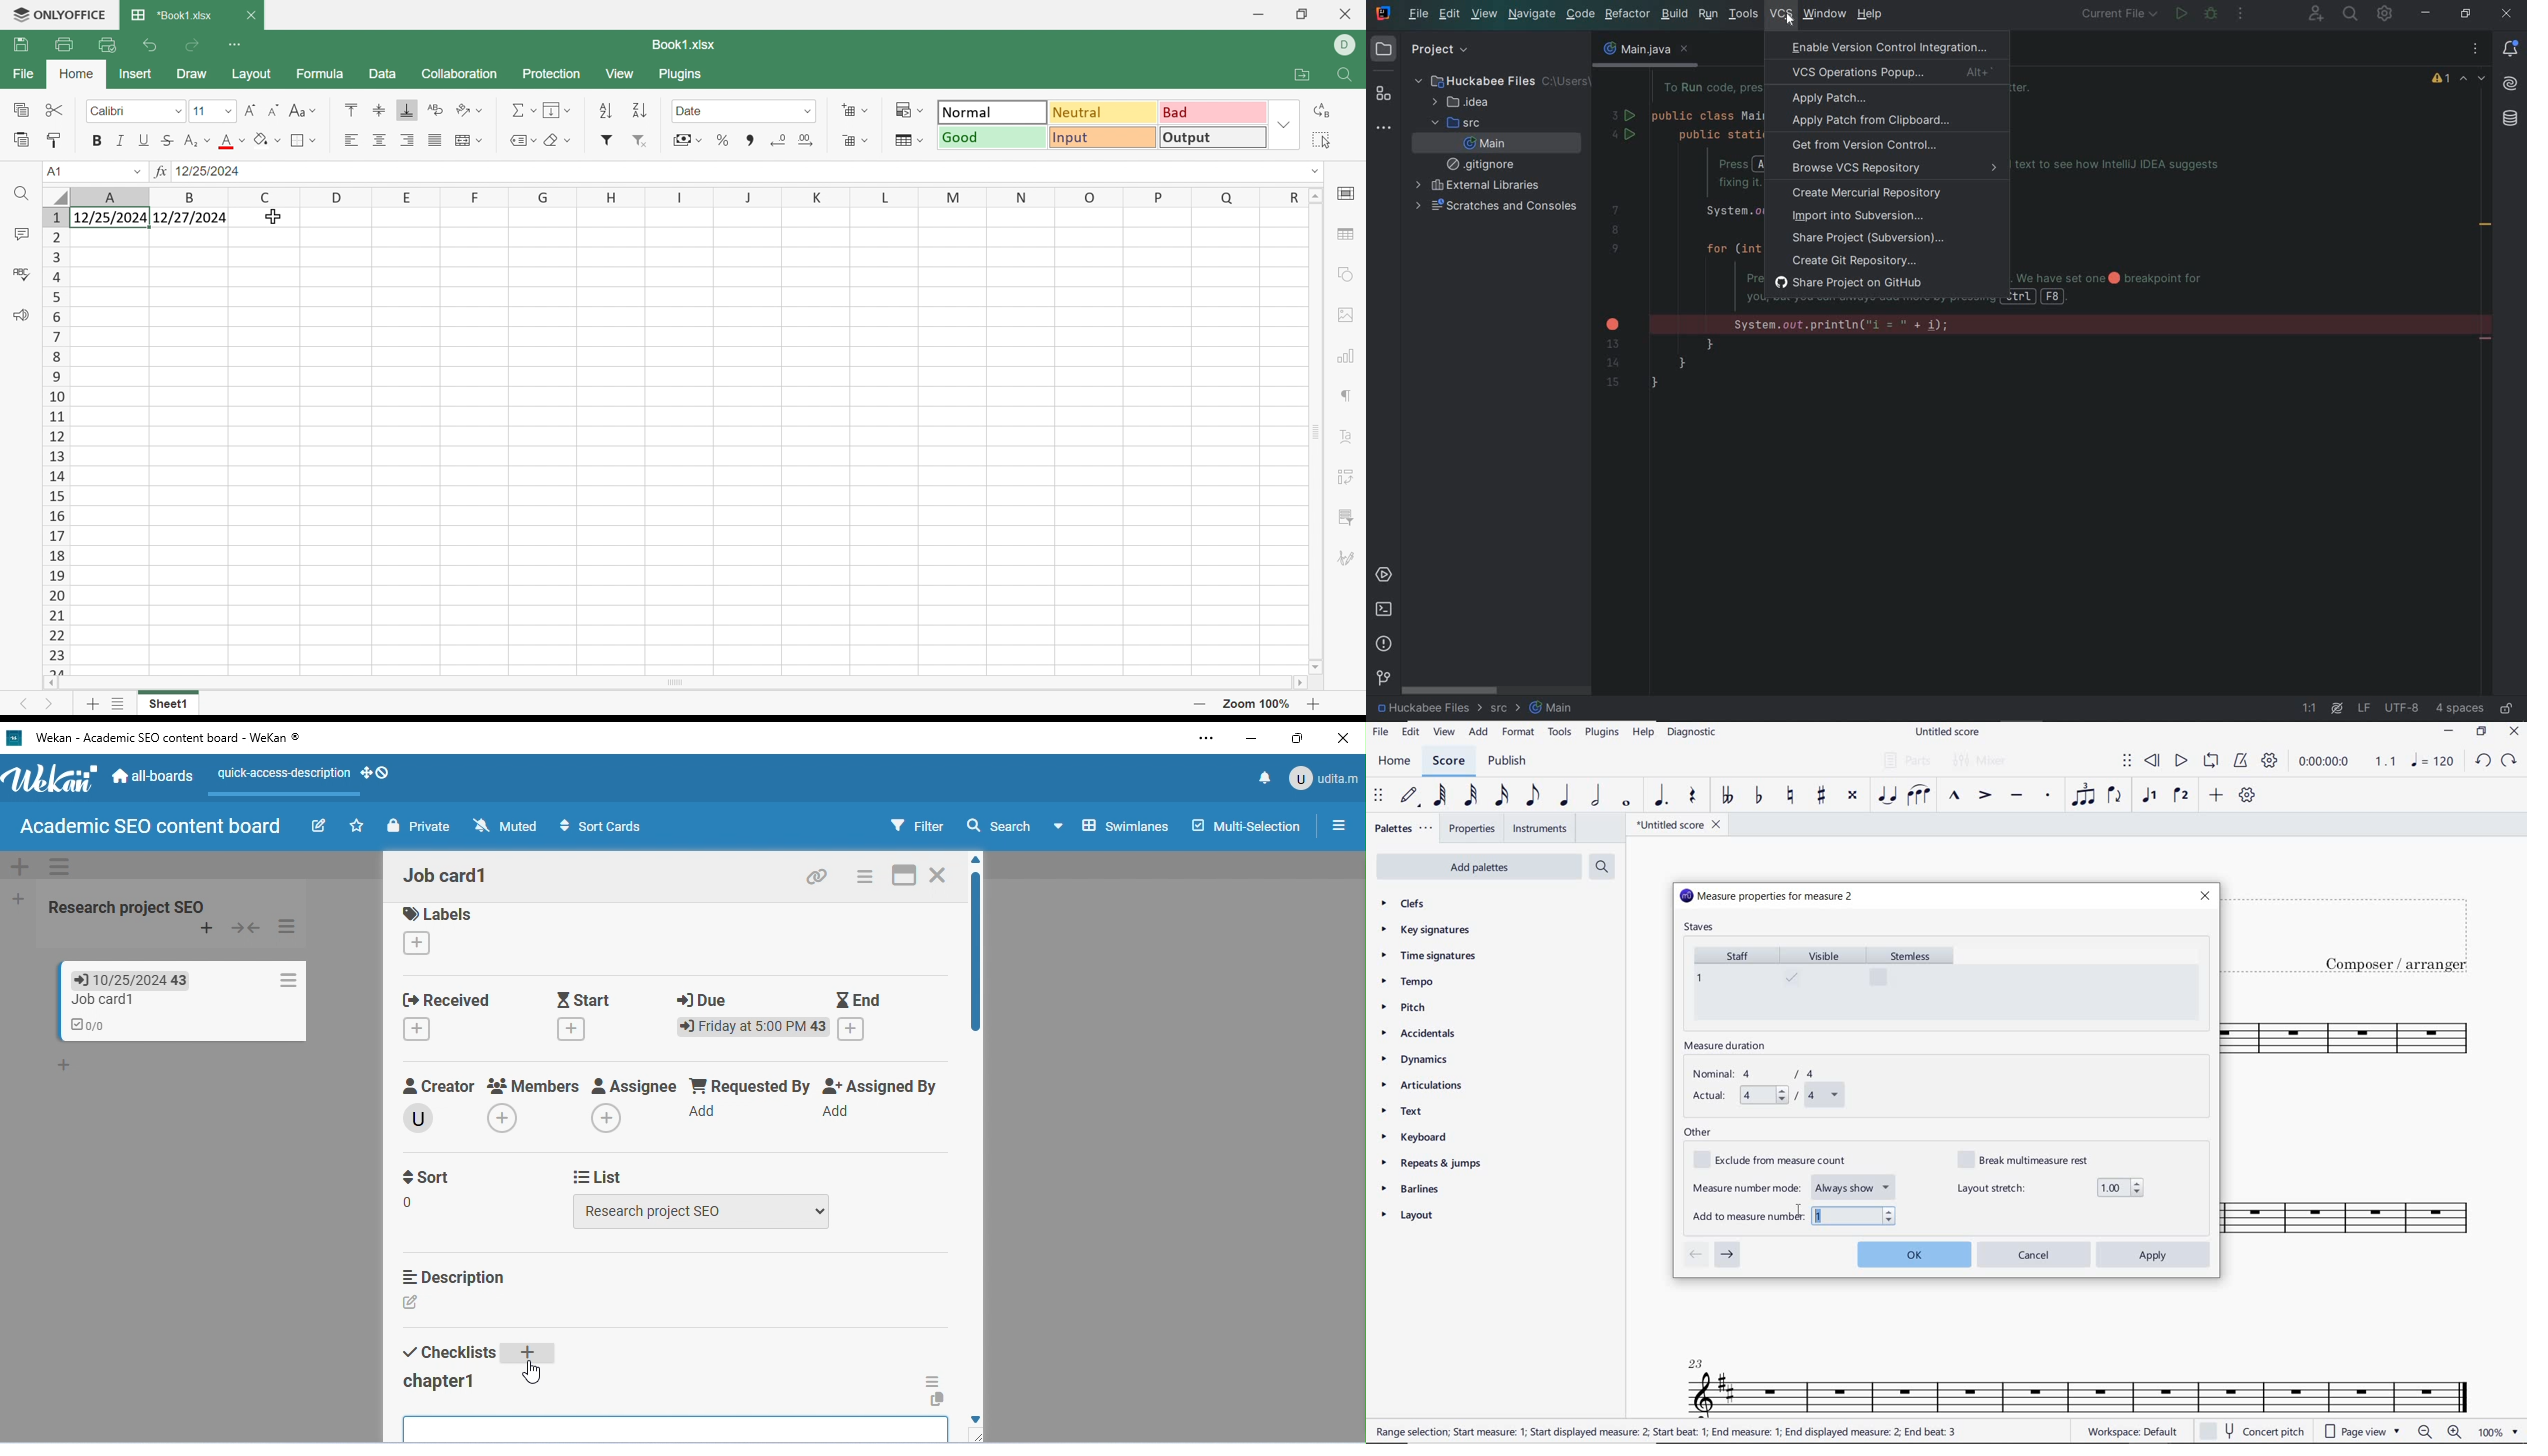  I want to click on 12/27/2024, so click(197, 217).